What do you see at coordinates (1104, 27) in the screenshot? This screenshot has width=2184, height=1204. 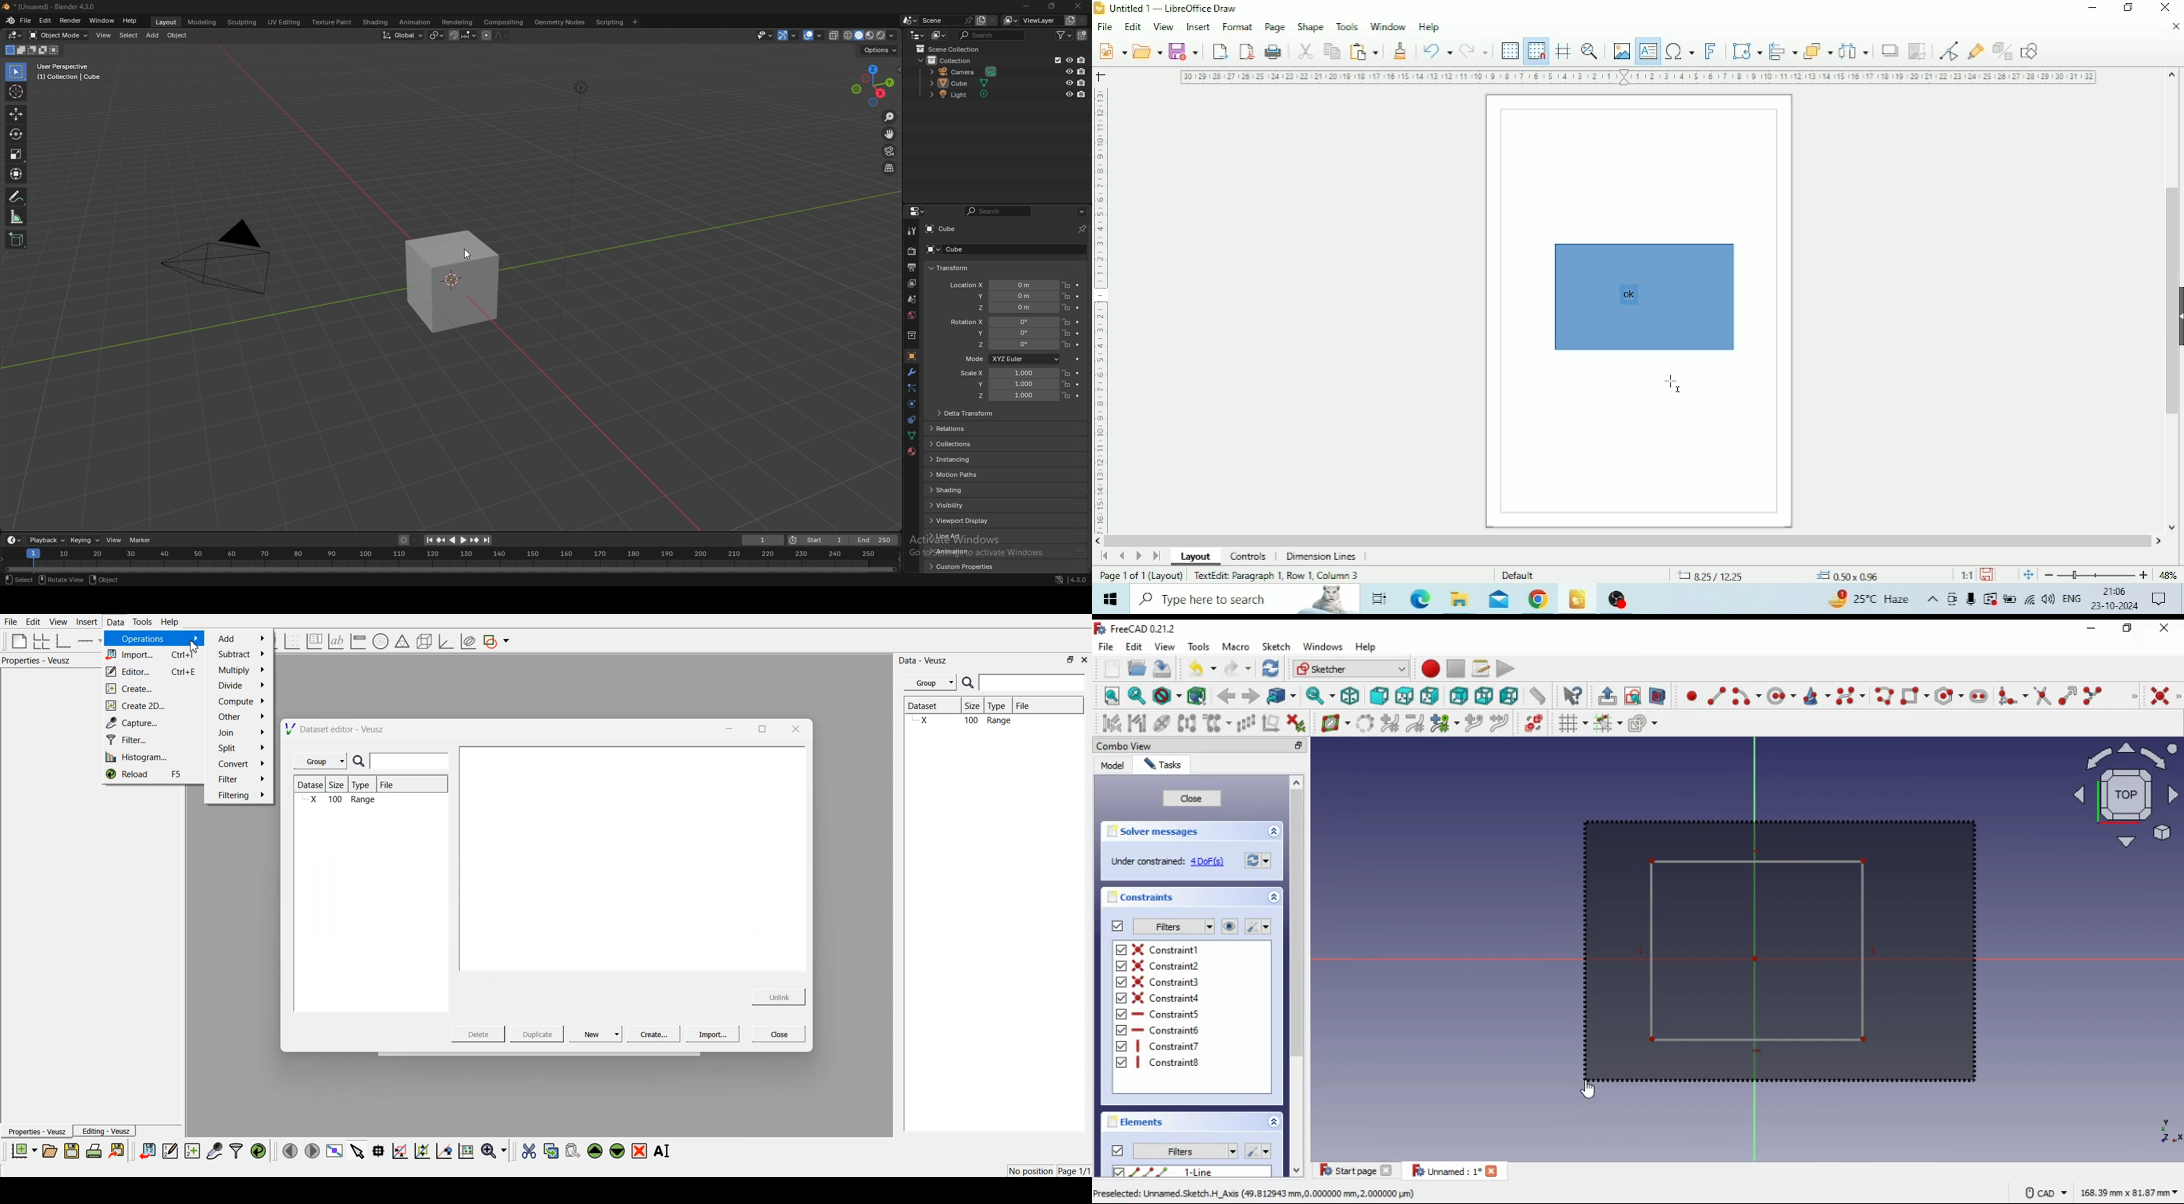 I see `File` at bounding box center [1104, 27].